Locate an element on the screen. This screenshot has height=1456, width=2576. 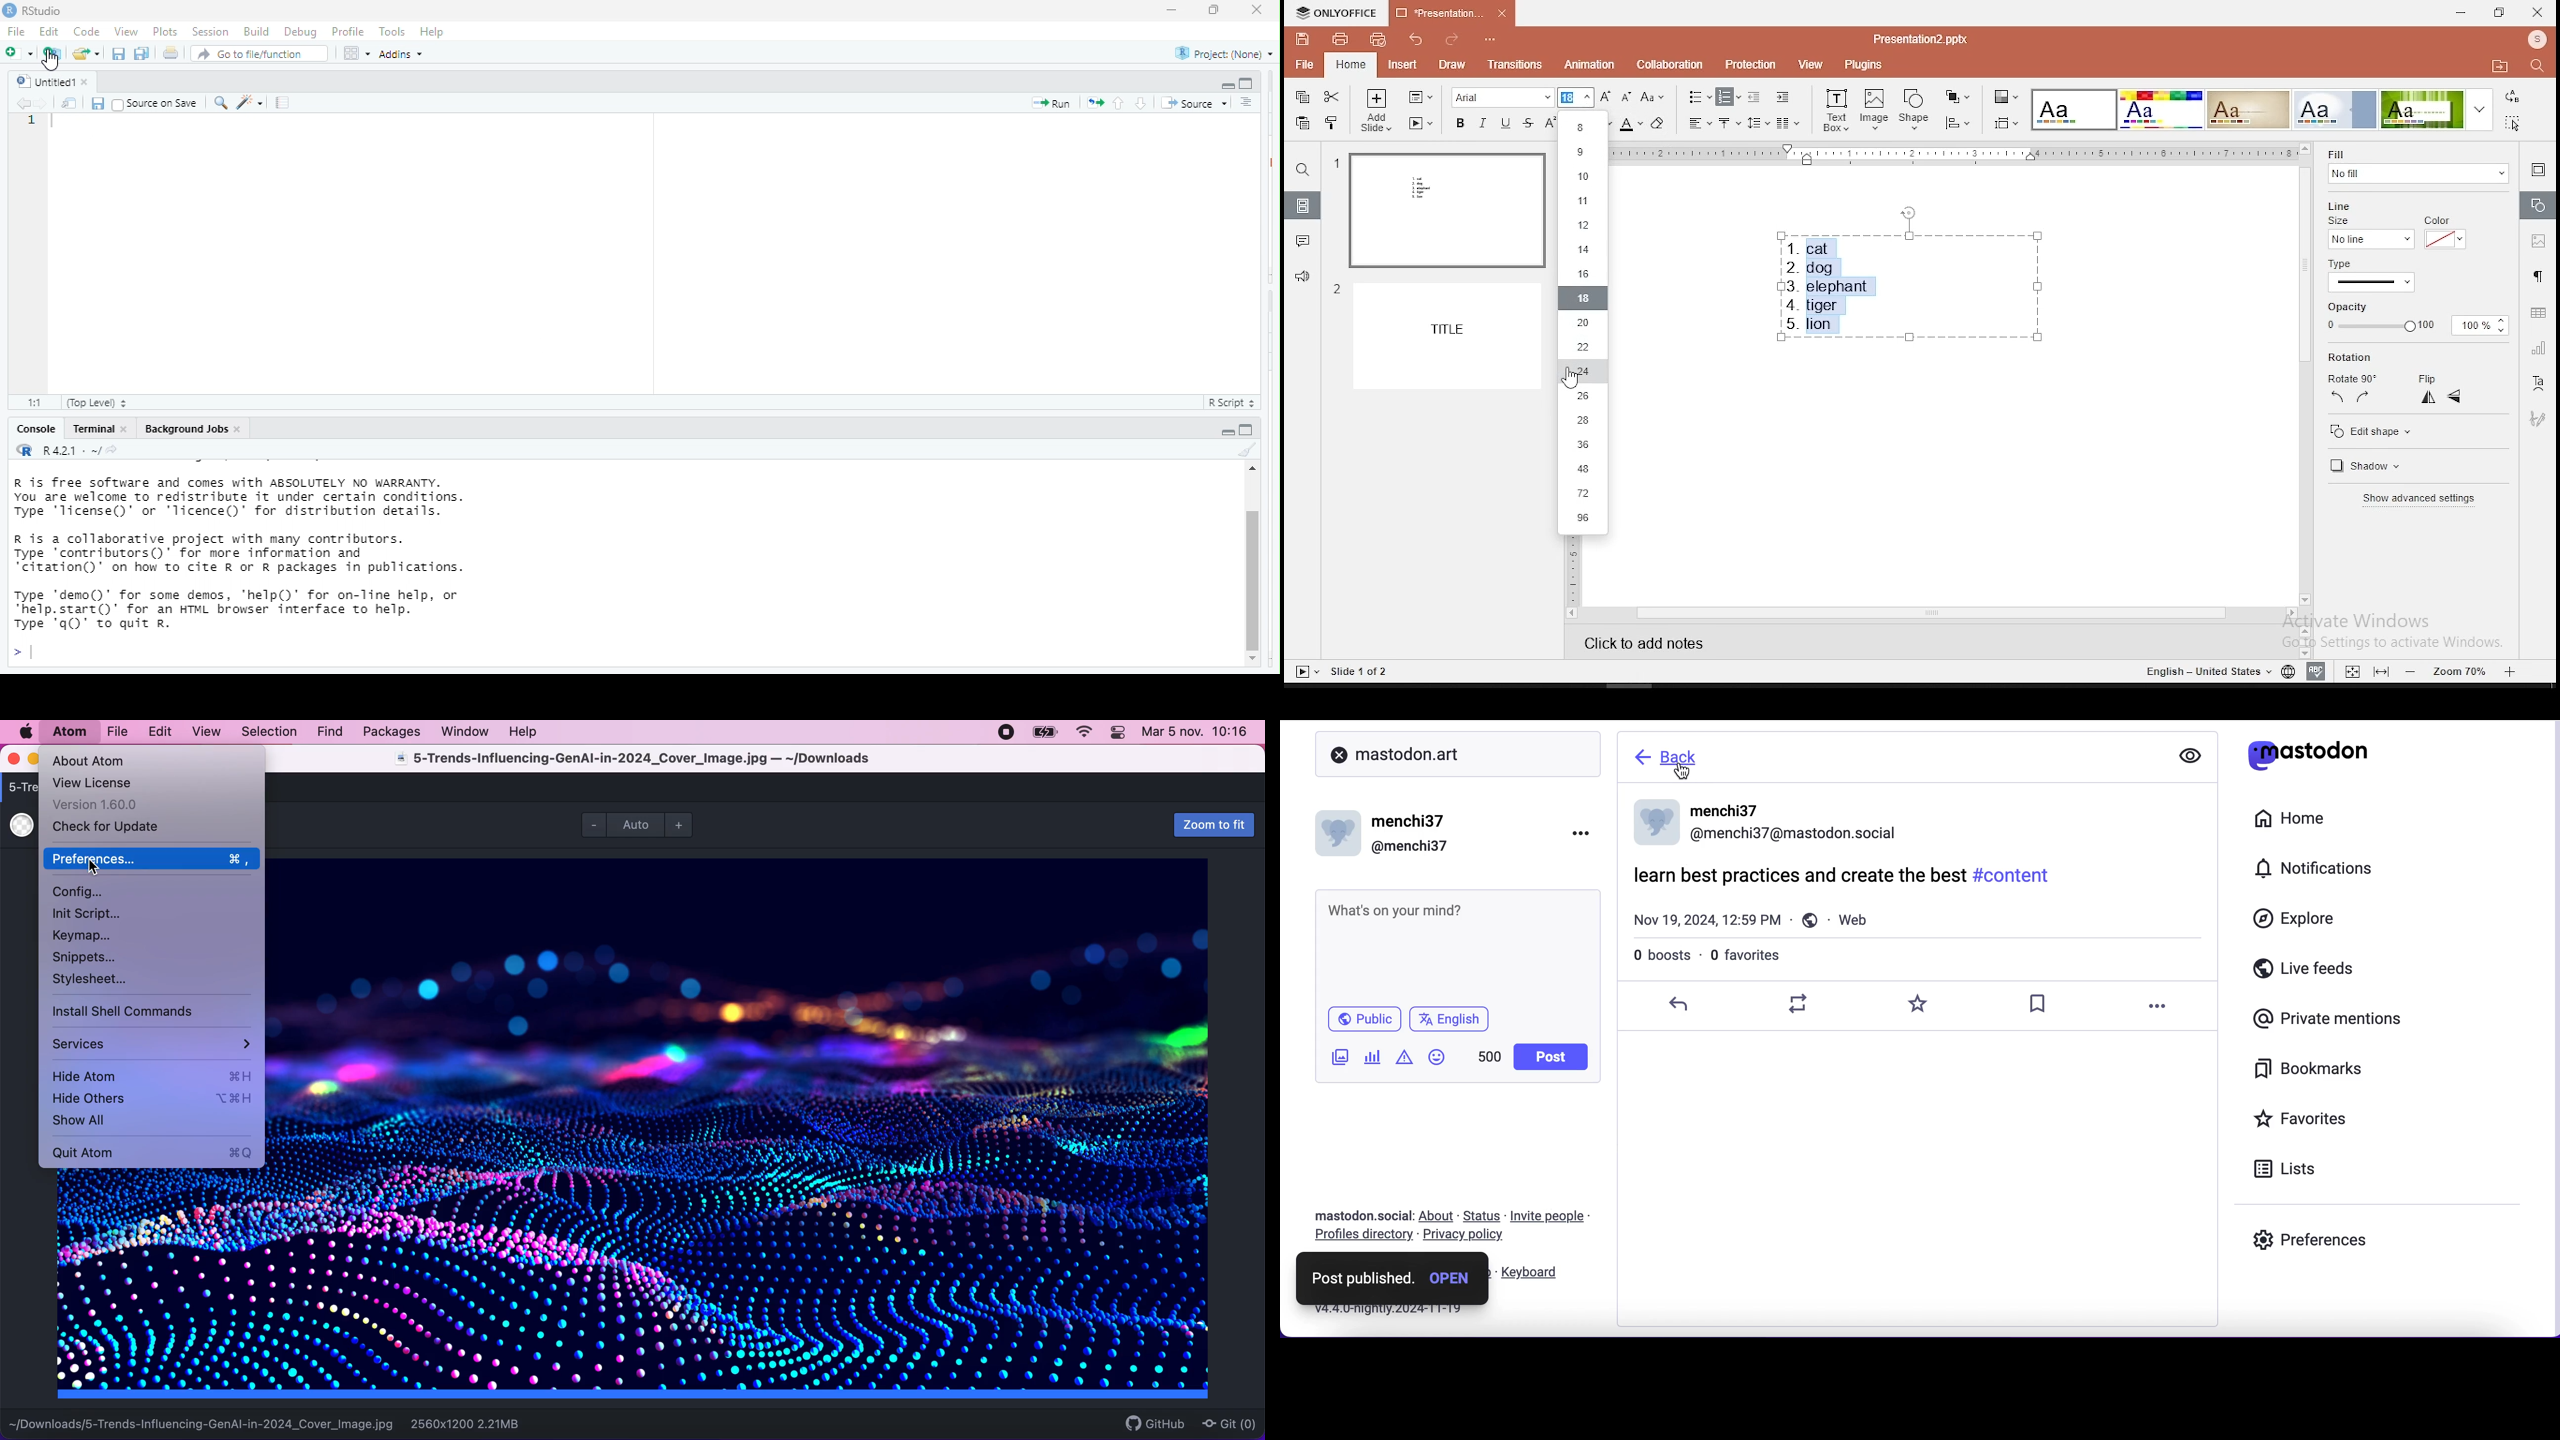
8 is located at coordinates (1584, 129).